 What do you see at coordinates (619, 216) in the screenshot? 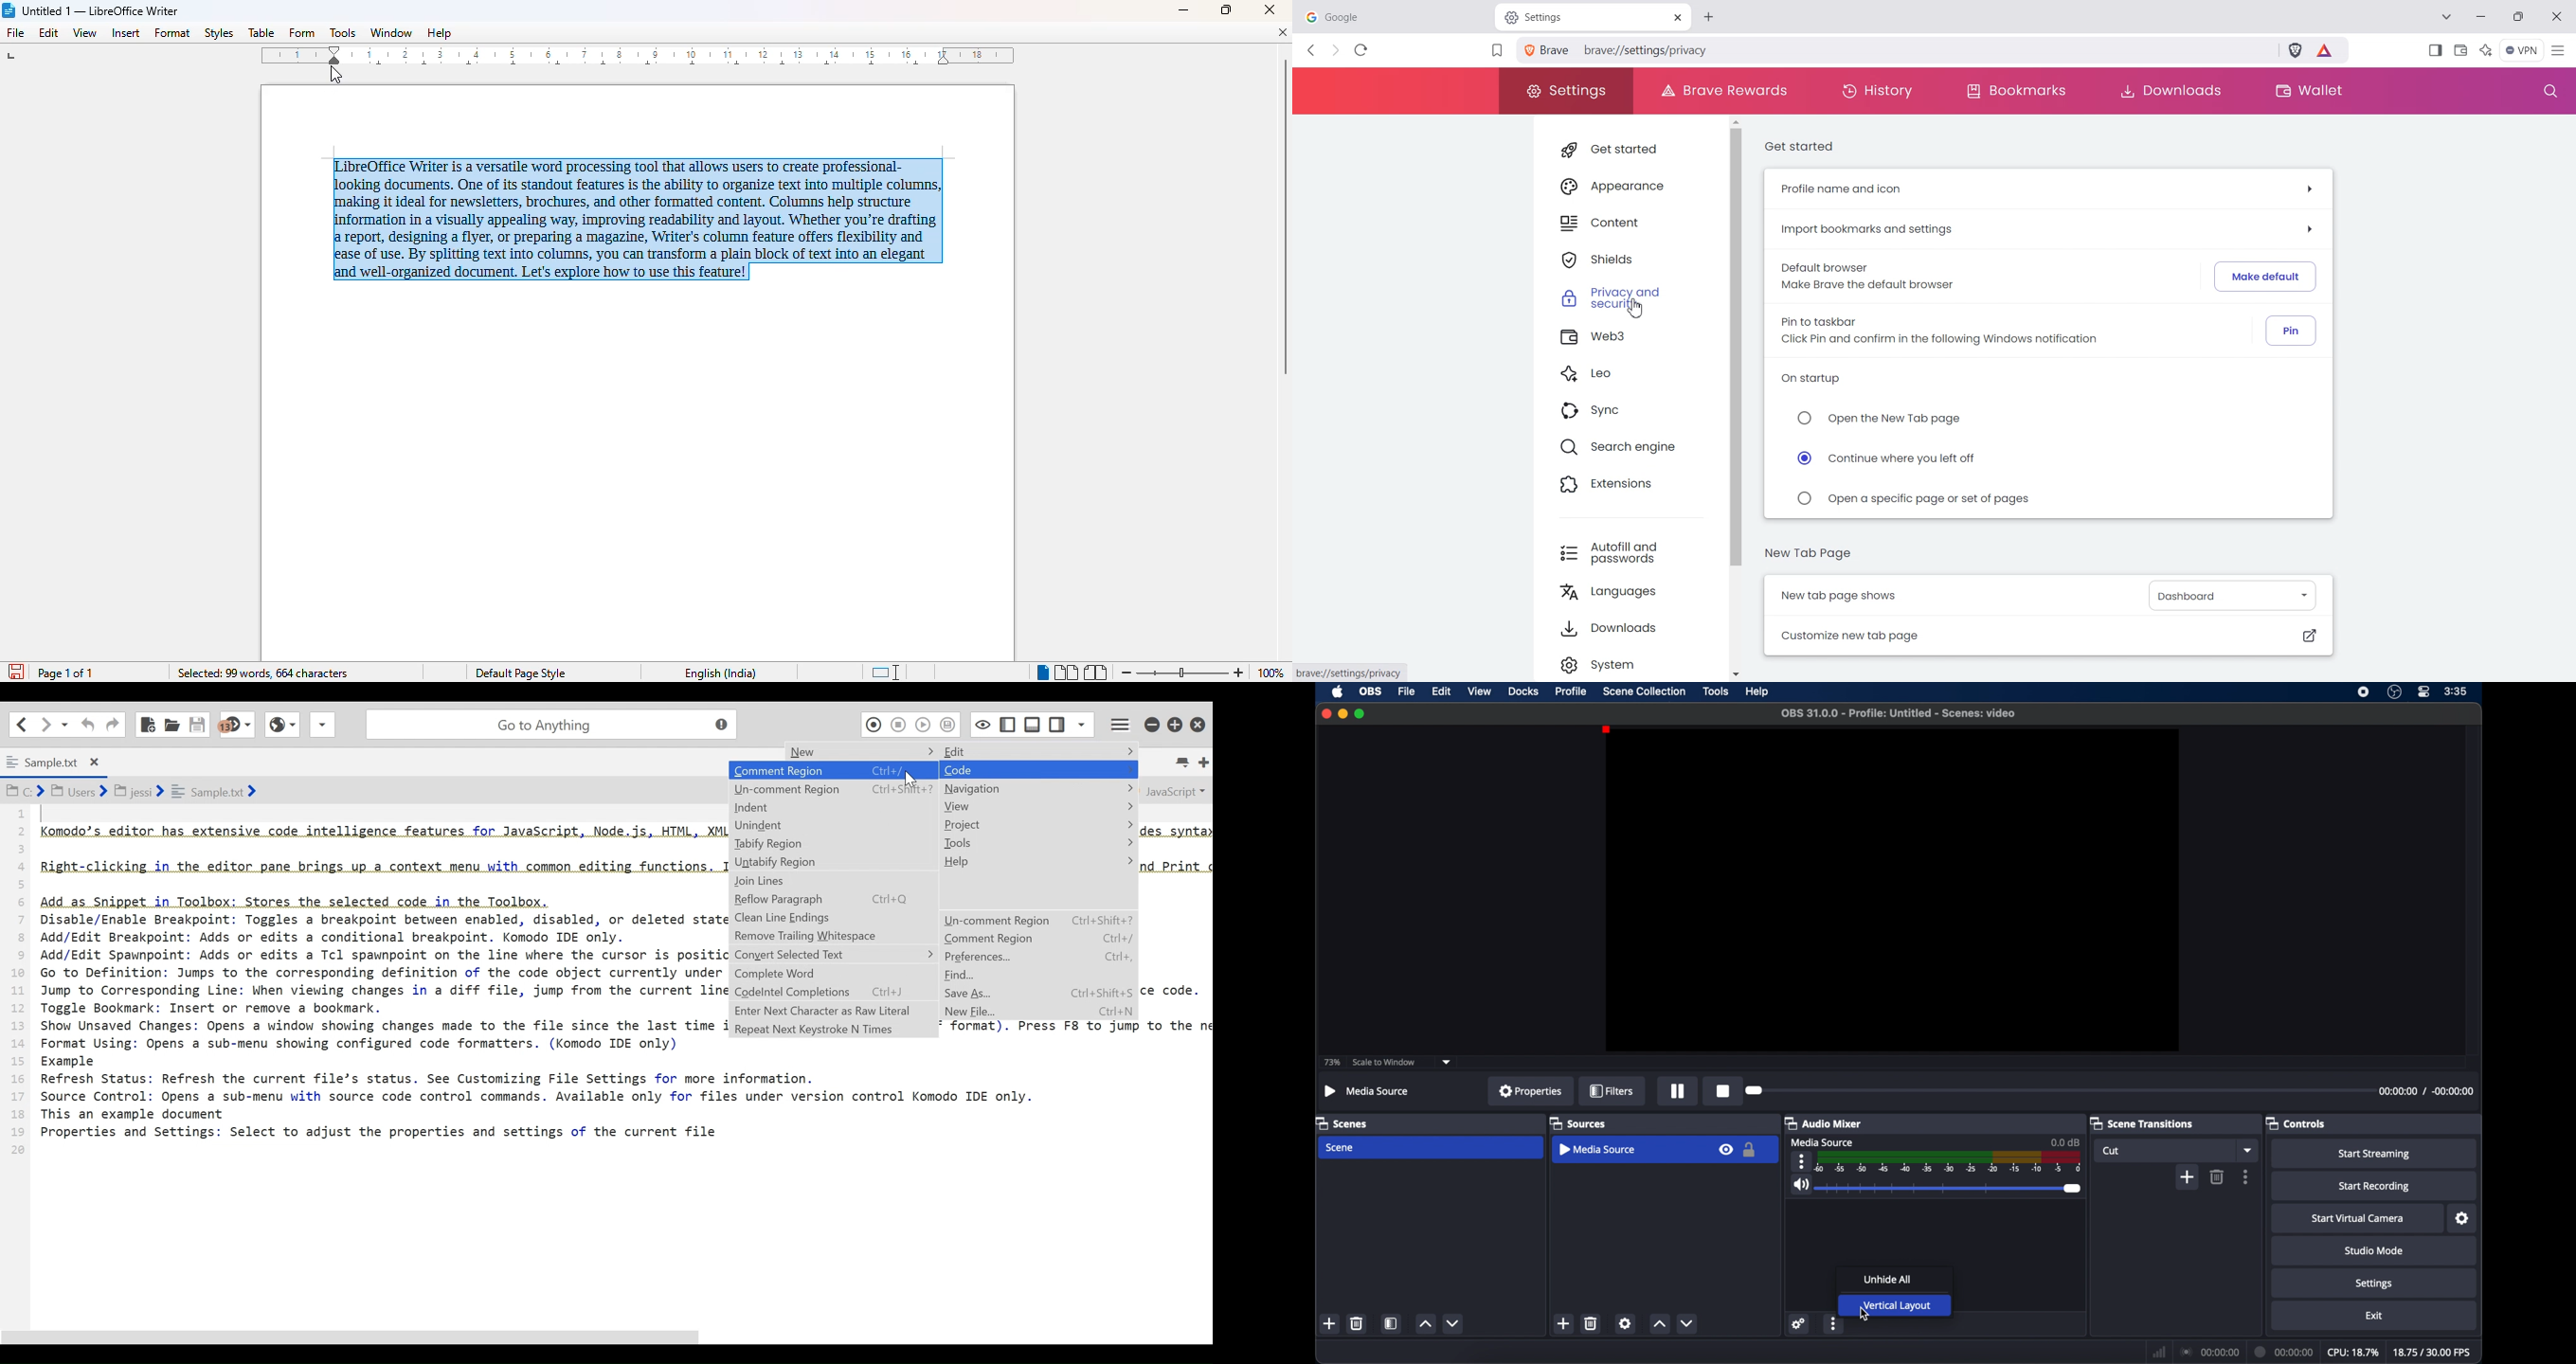
I see `LibreOffice Writer is a versatile word processing tool that allows users to create professional-looking documents. One of its standout features is the ability to organize text into multiple columns, making it ideal for newsletters, brochures, and other formatted content. Columns help structure information in a visually appealing way, improving readability and layout. Whether you're drafting a report, designing a flyer, or preparing a magazine, Writer's column feature offers flexibility and ease of use. By splitting text into columns, you can transform a plain block of text into an elegant and well-organized document. Let's explore how to use this feature! (selected)` at bounding box center [619, 216].